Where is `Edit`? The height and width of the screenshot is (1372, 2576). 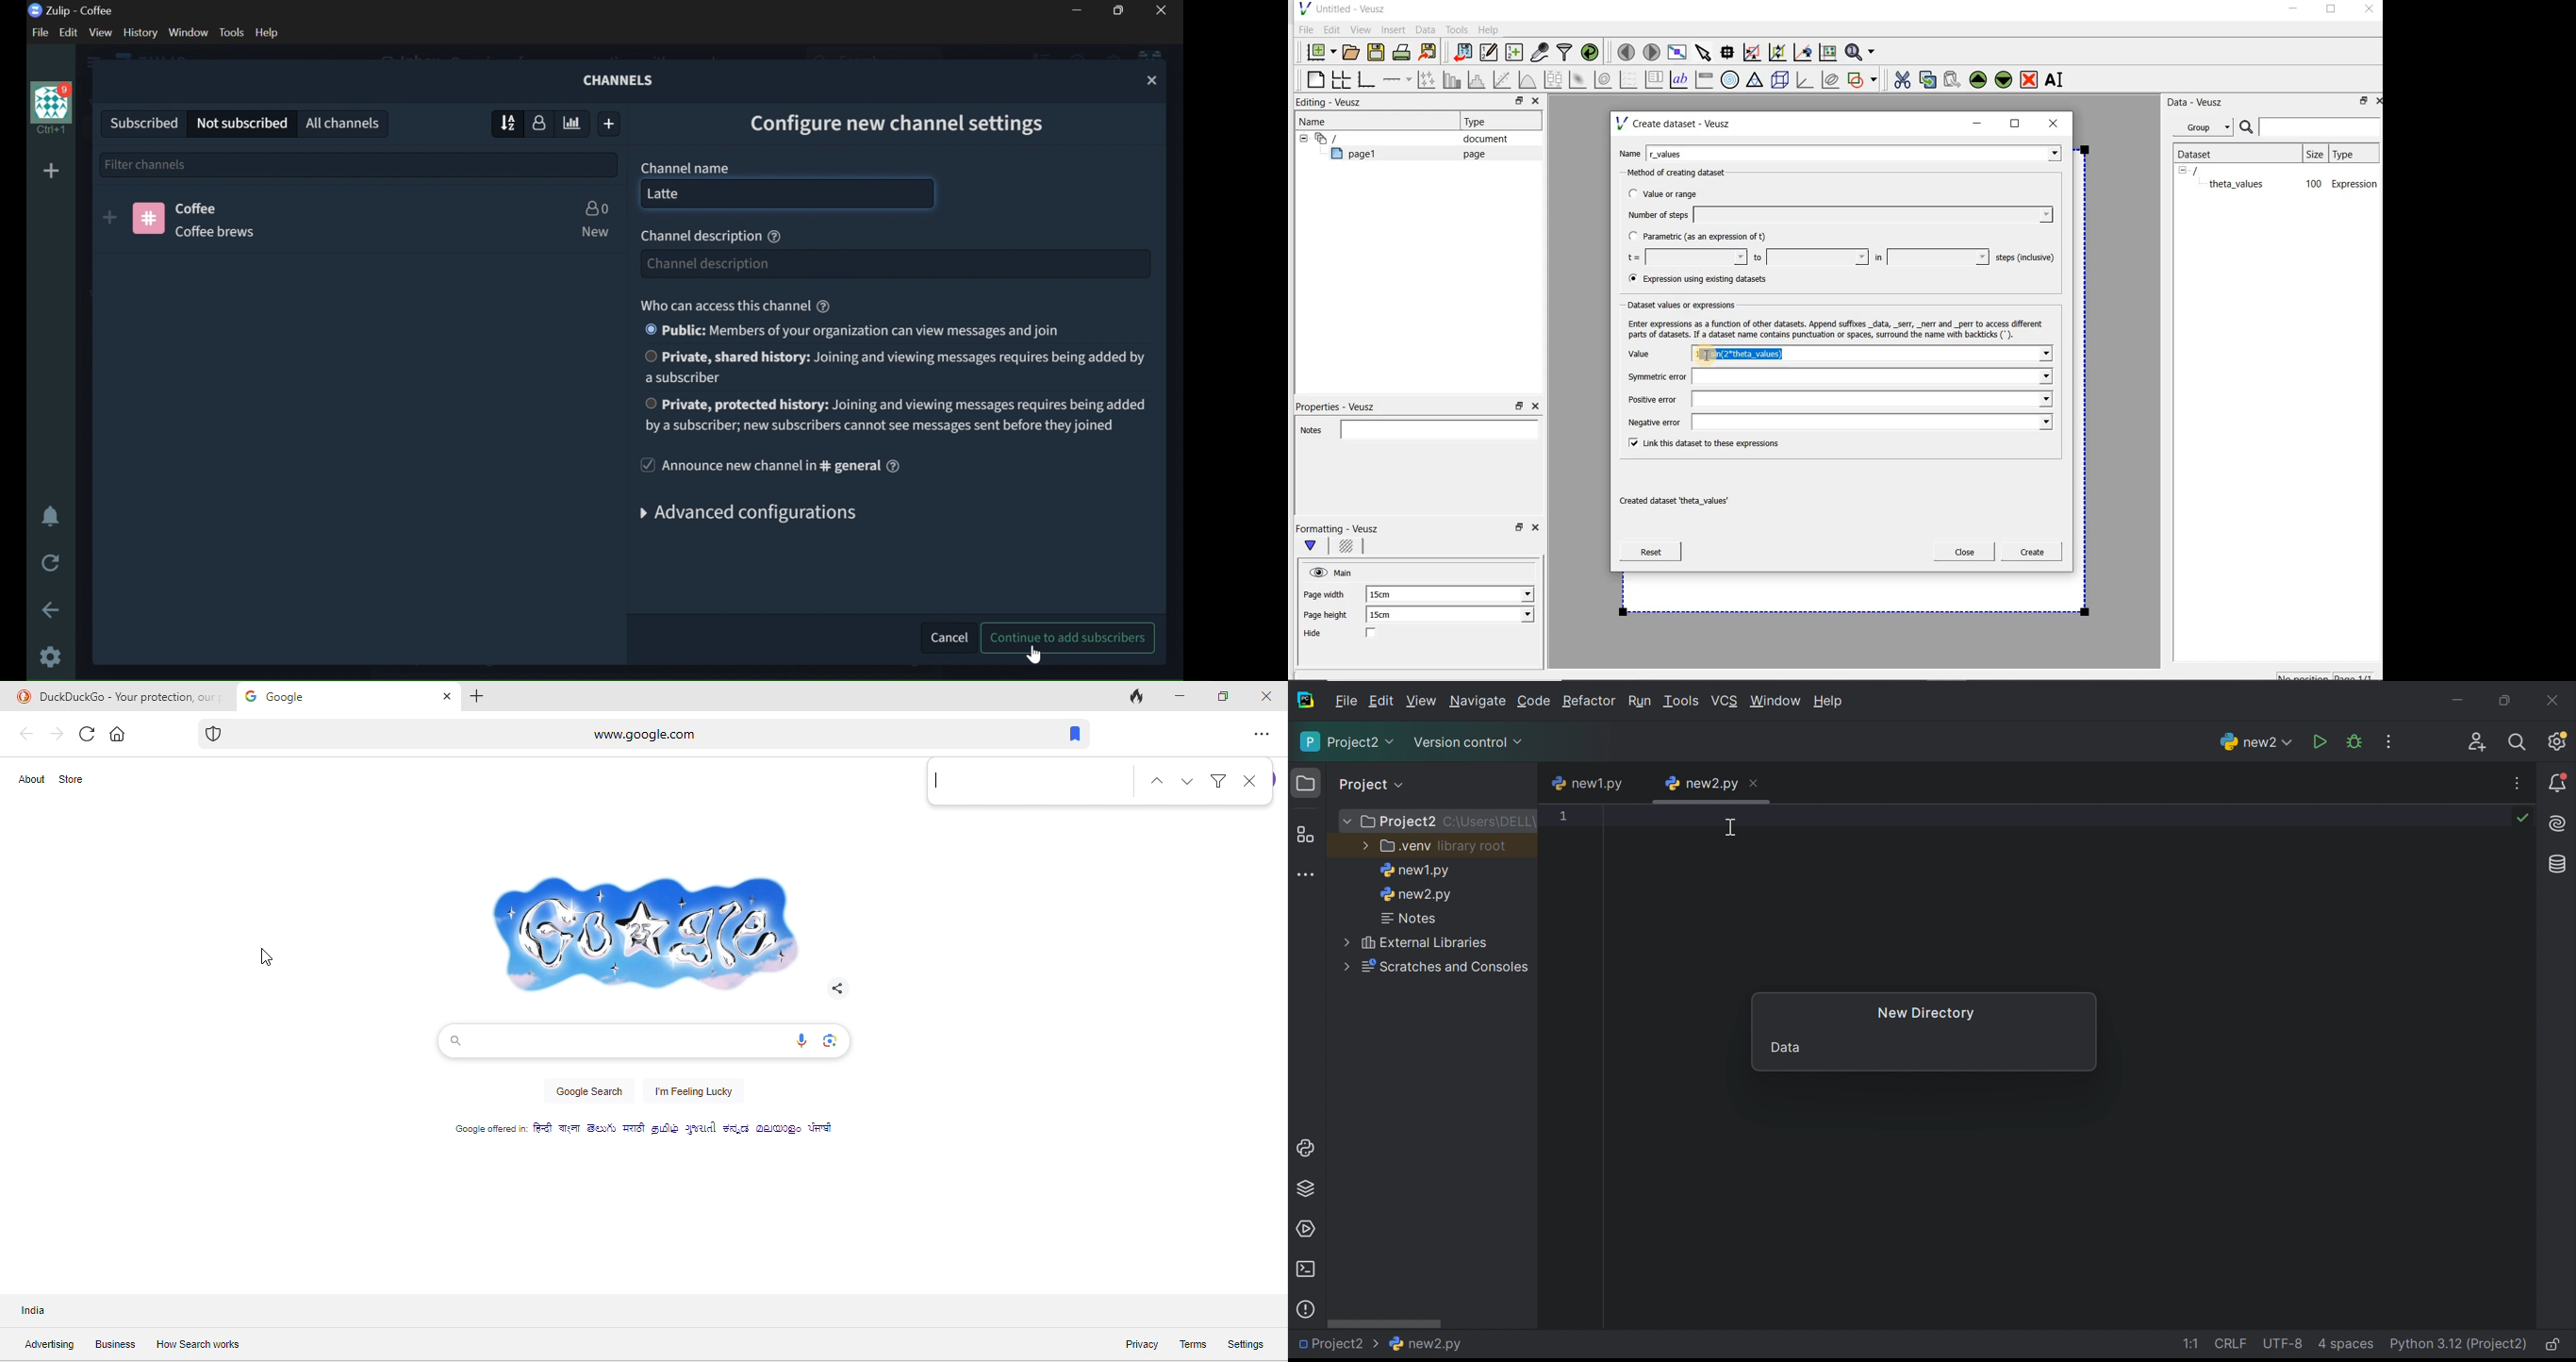 Edit is located at coordinates (1422, 699).